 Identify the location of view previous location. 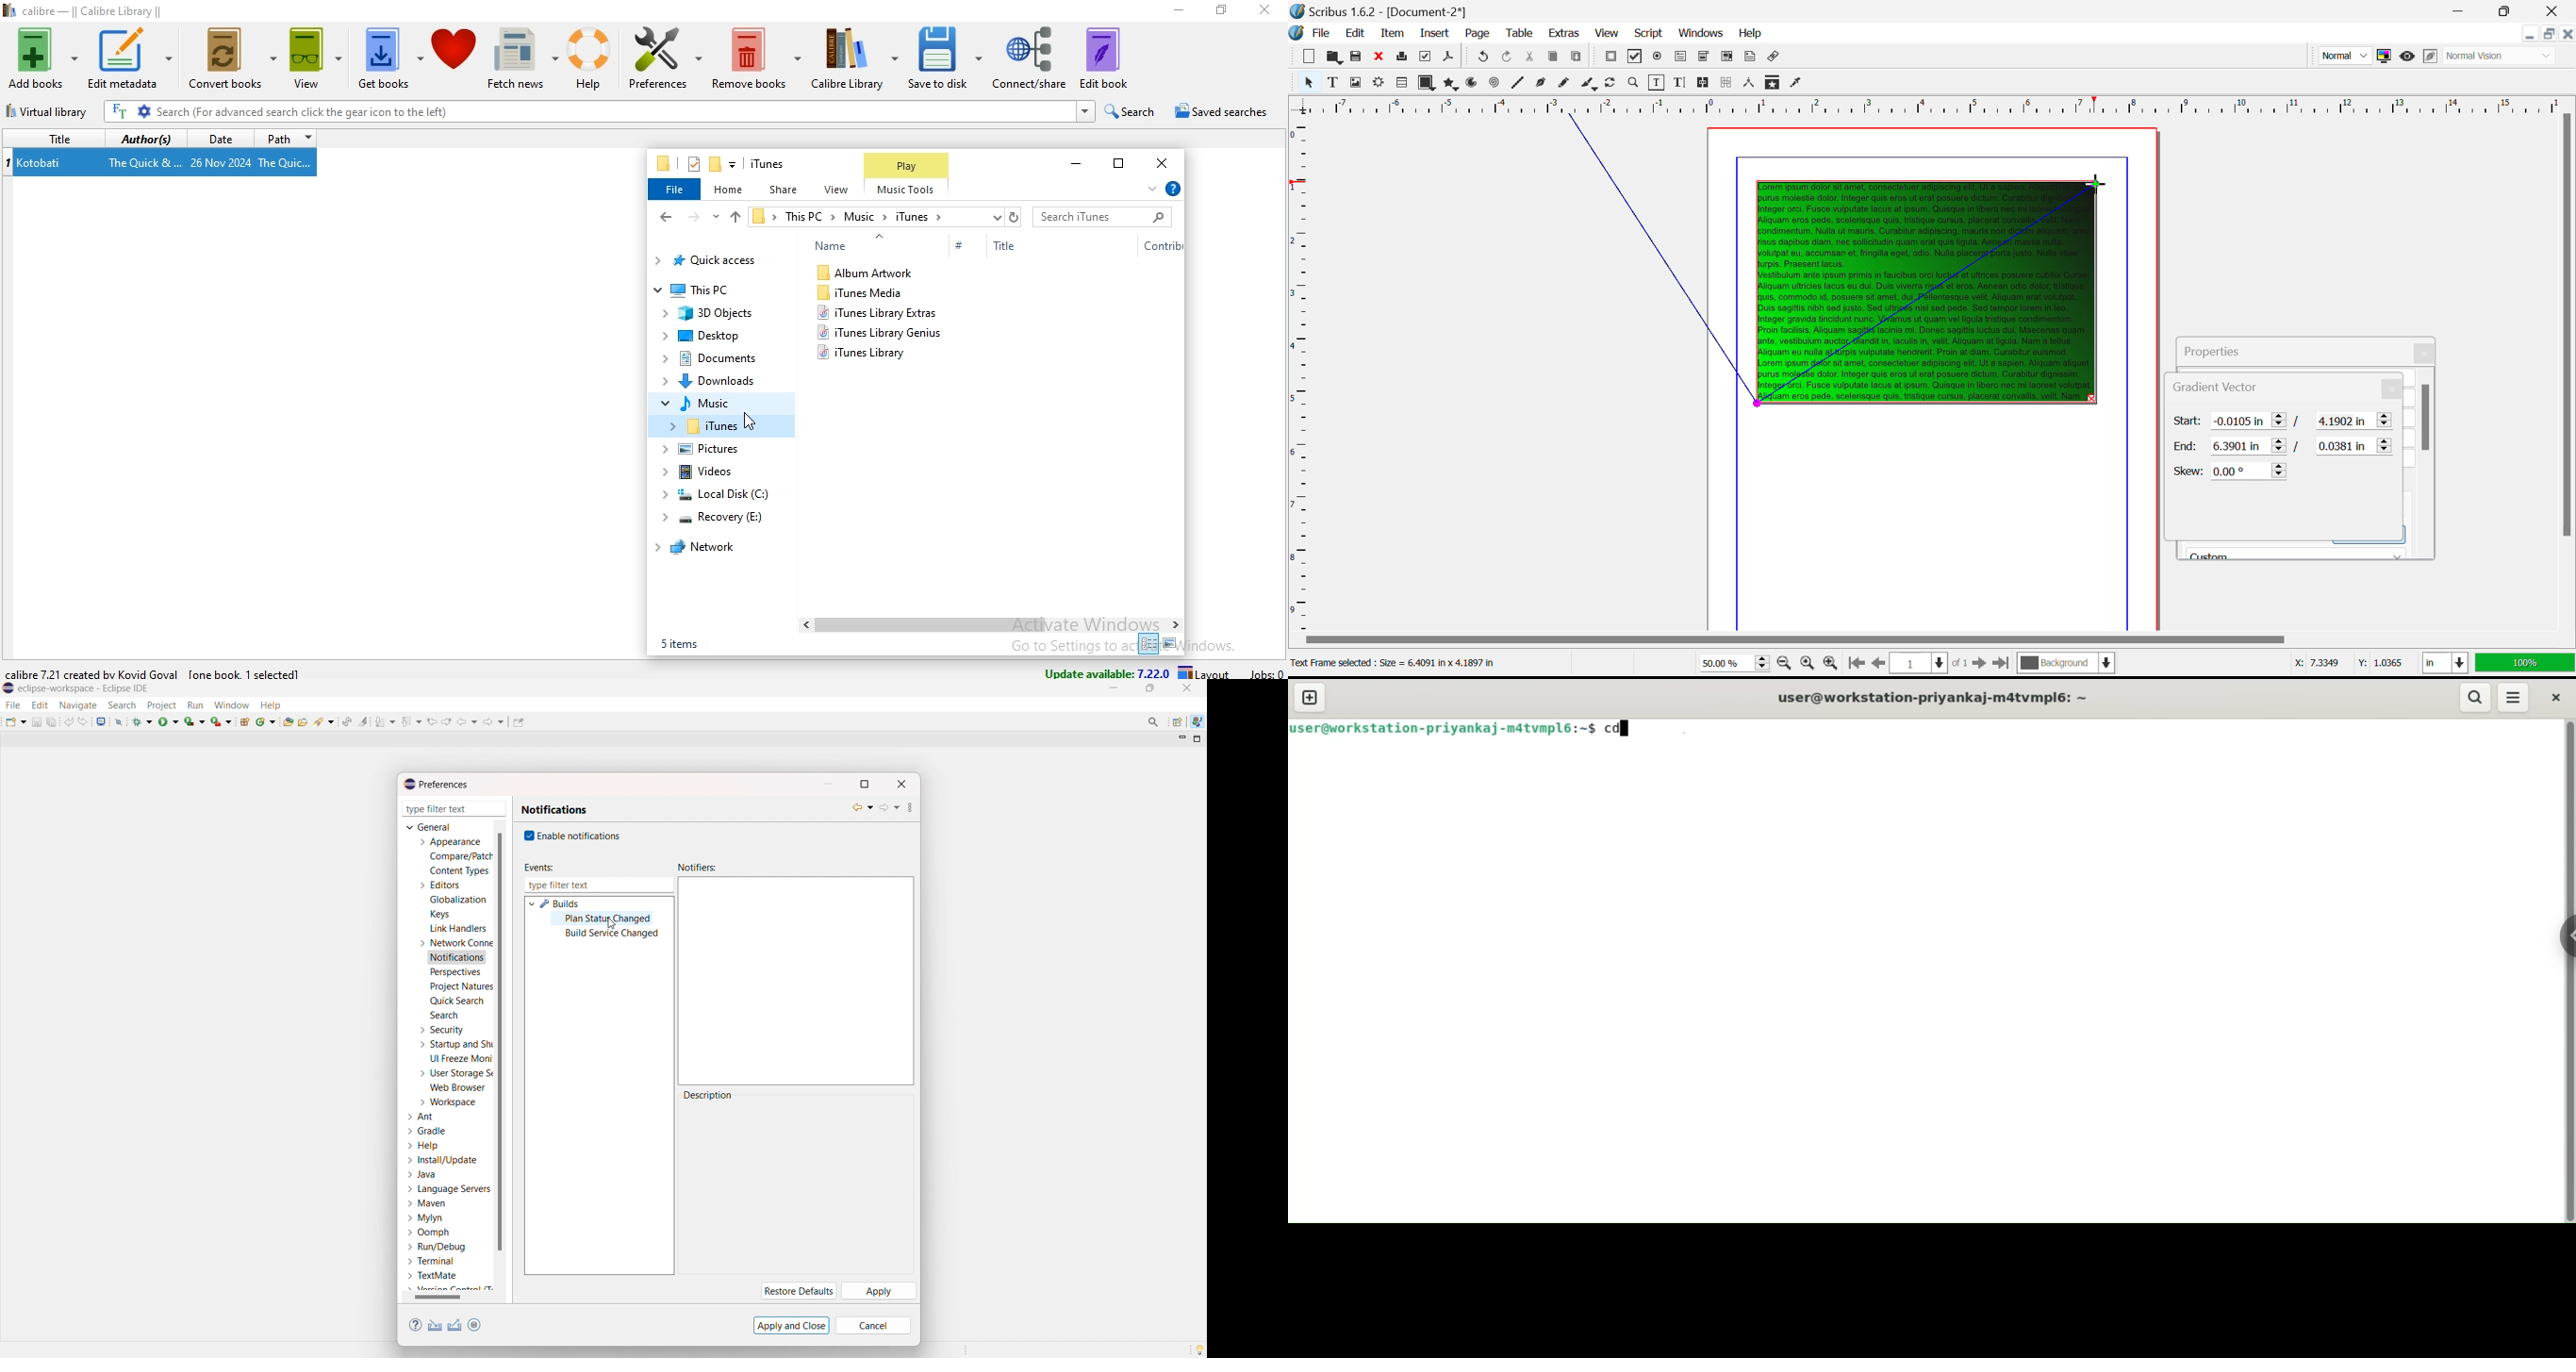
(432, 721).